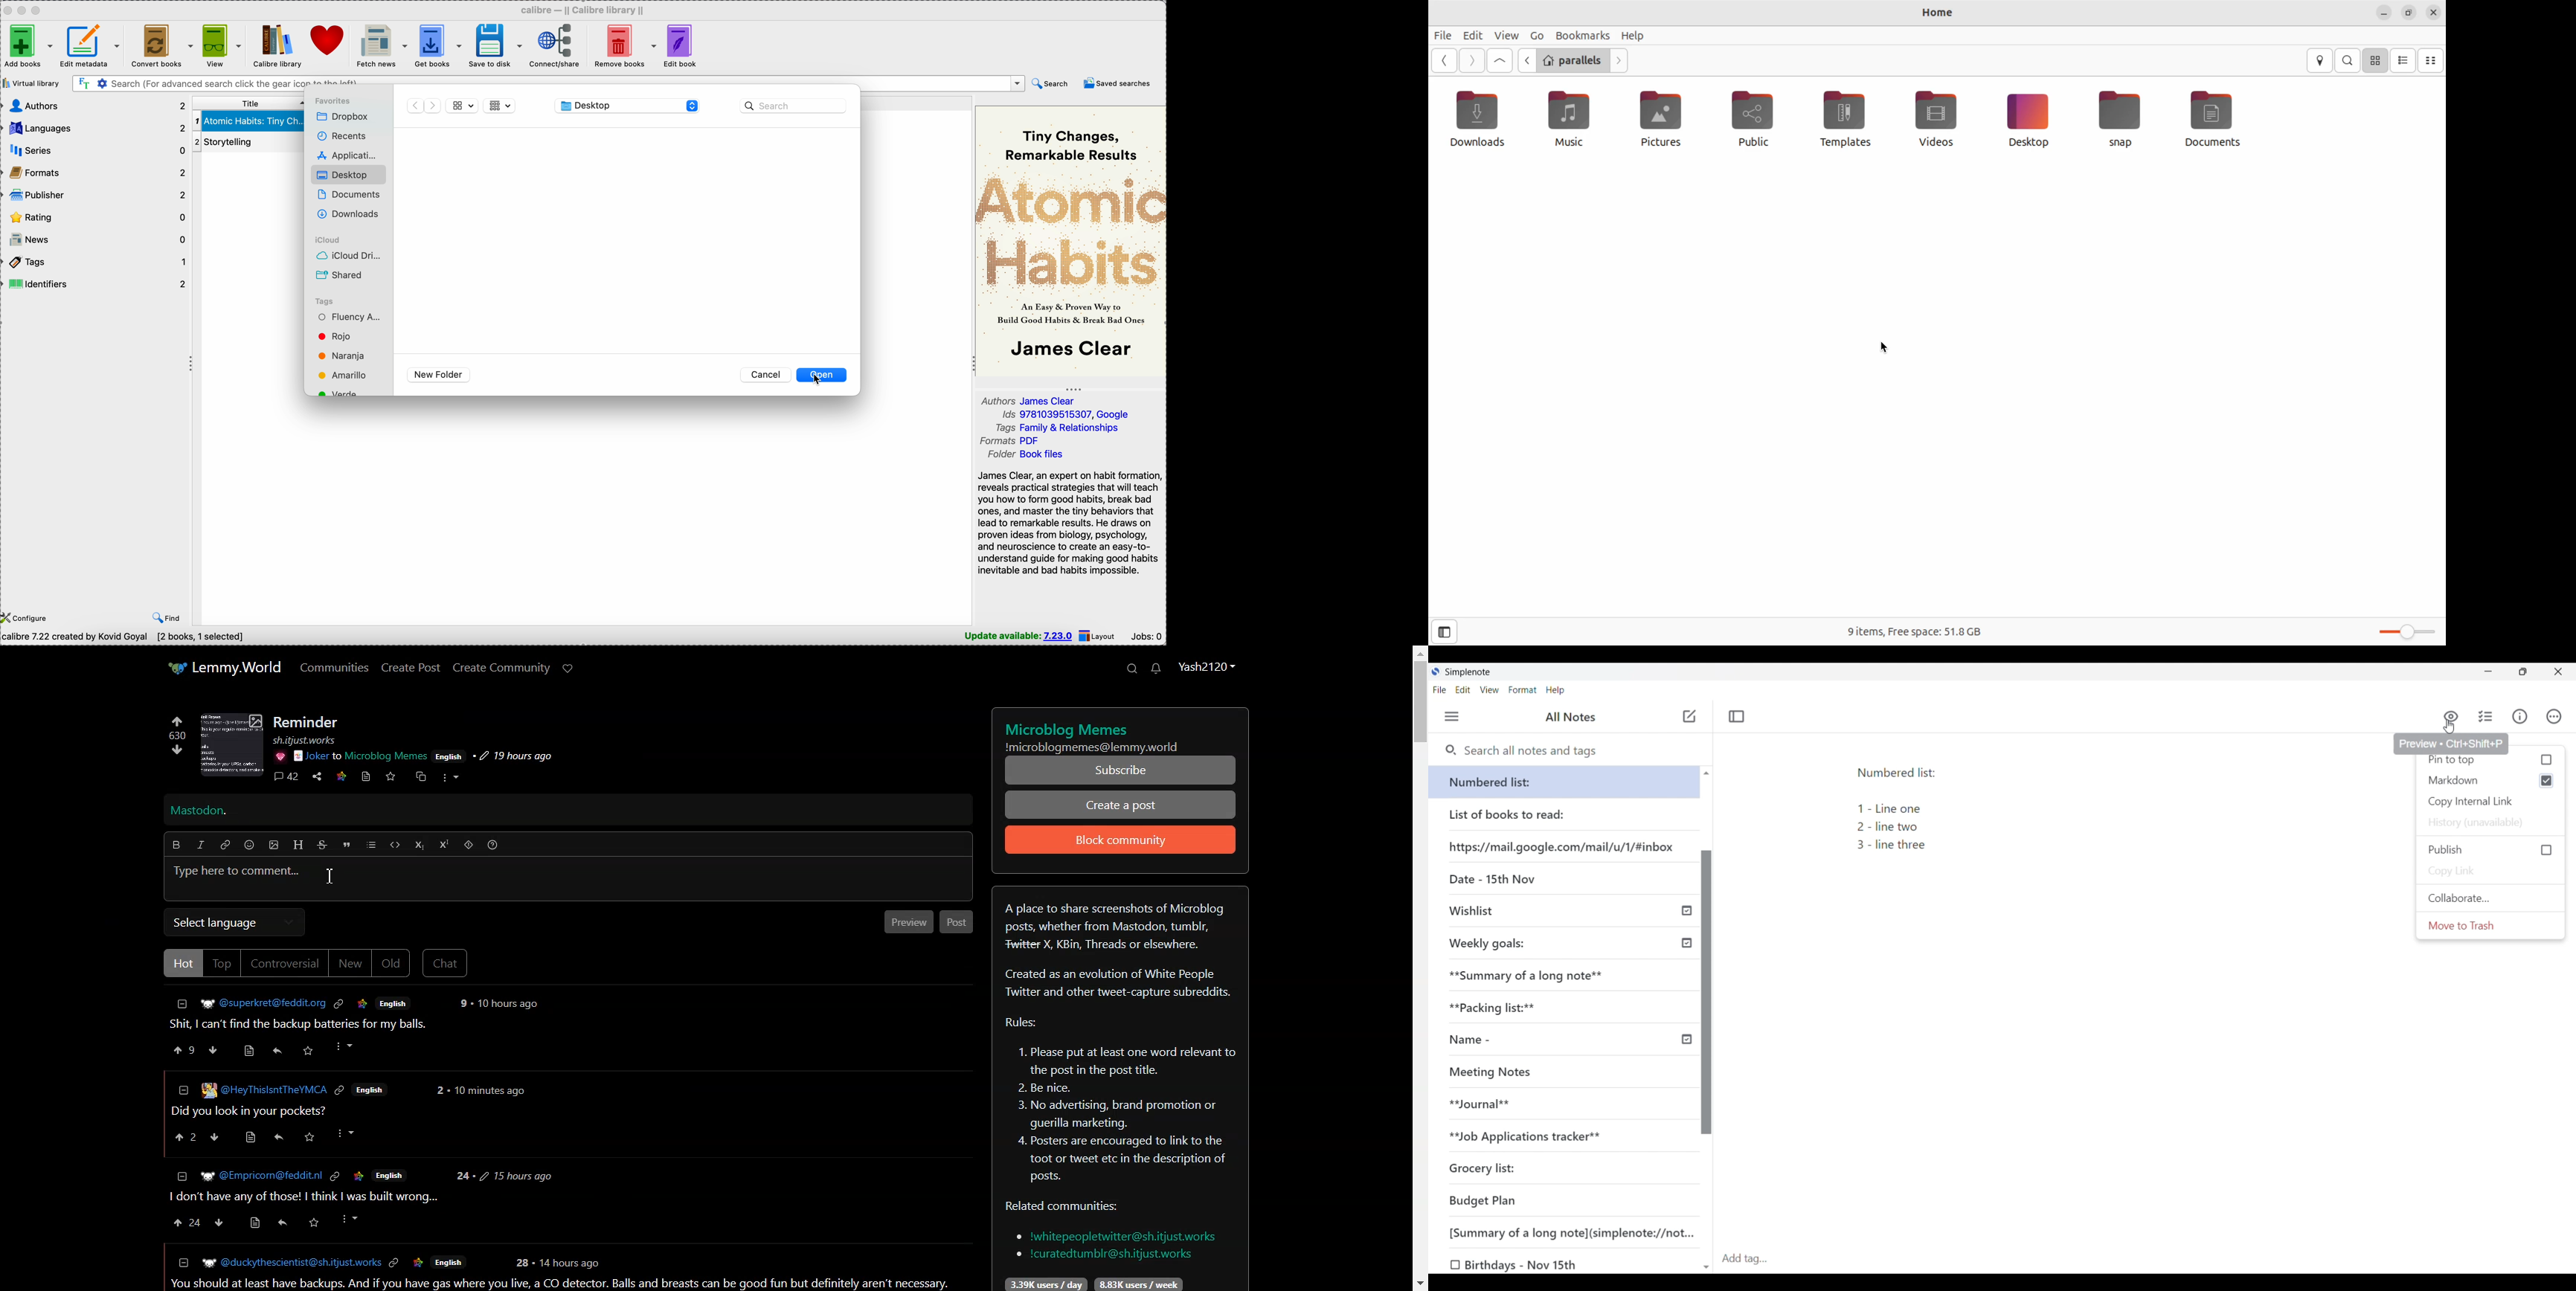 The height and width of the screenshot is (1316, 2576). What do you see at coordinates (433, 106) in the screenshot?
I see `foward` at bounding box center [433, 106].